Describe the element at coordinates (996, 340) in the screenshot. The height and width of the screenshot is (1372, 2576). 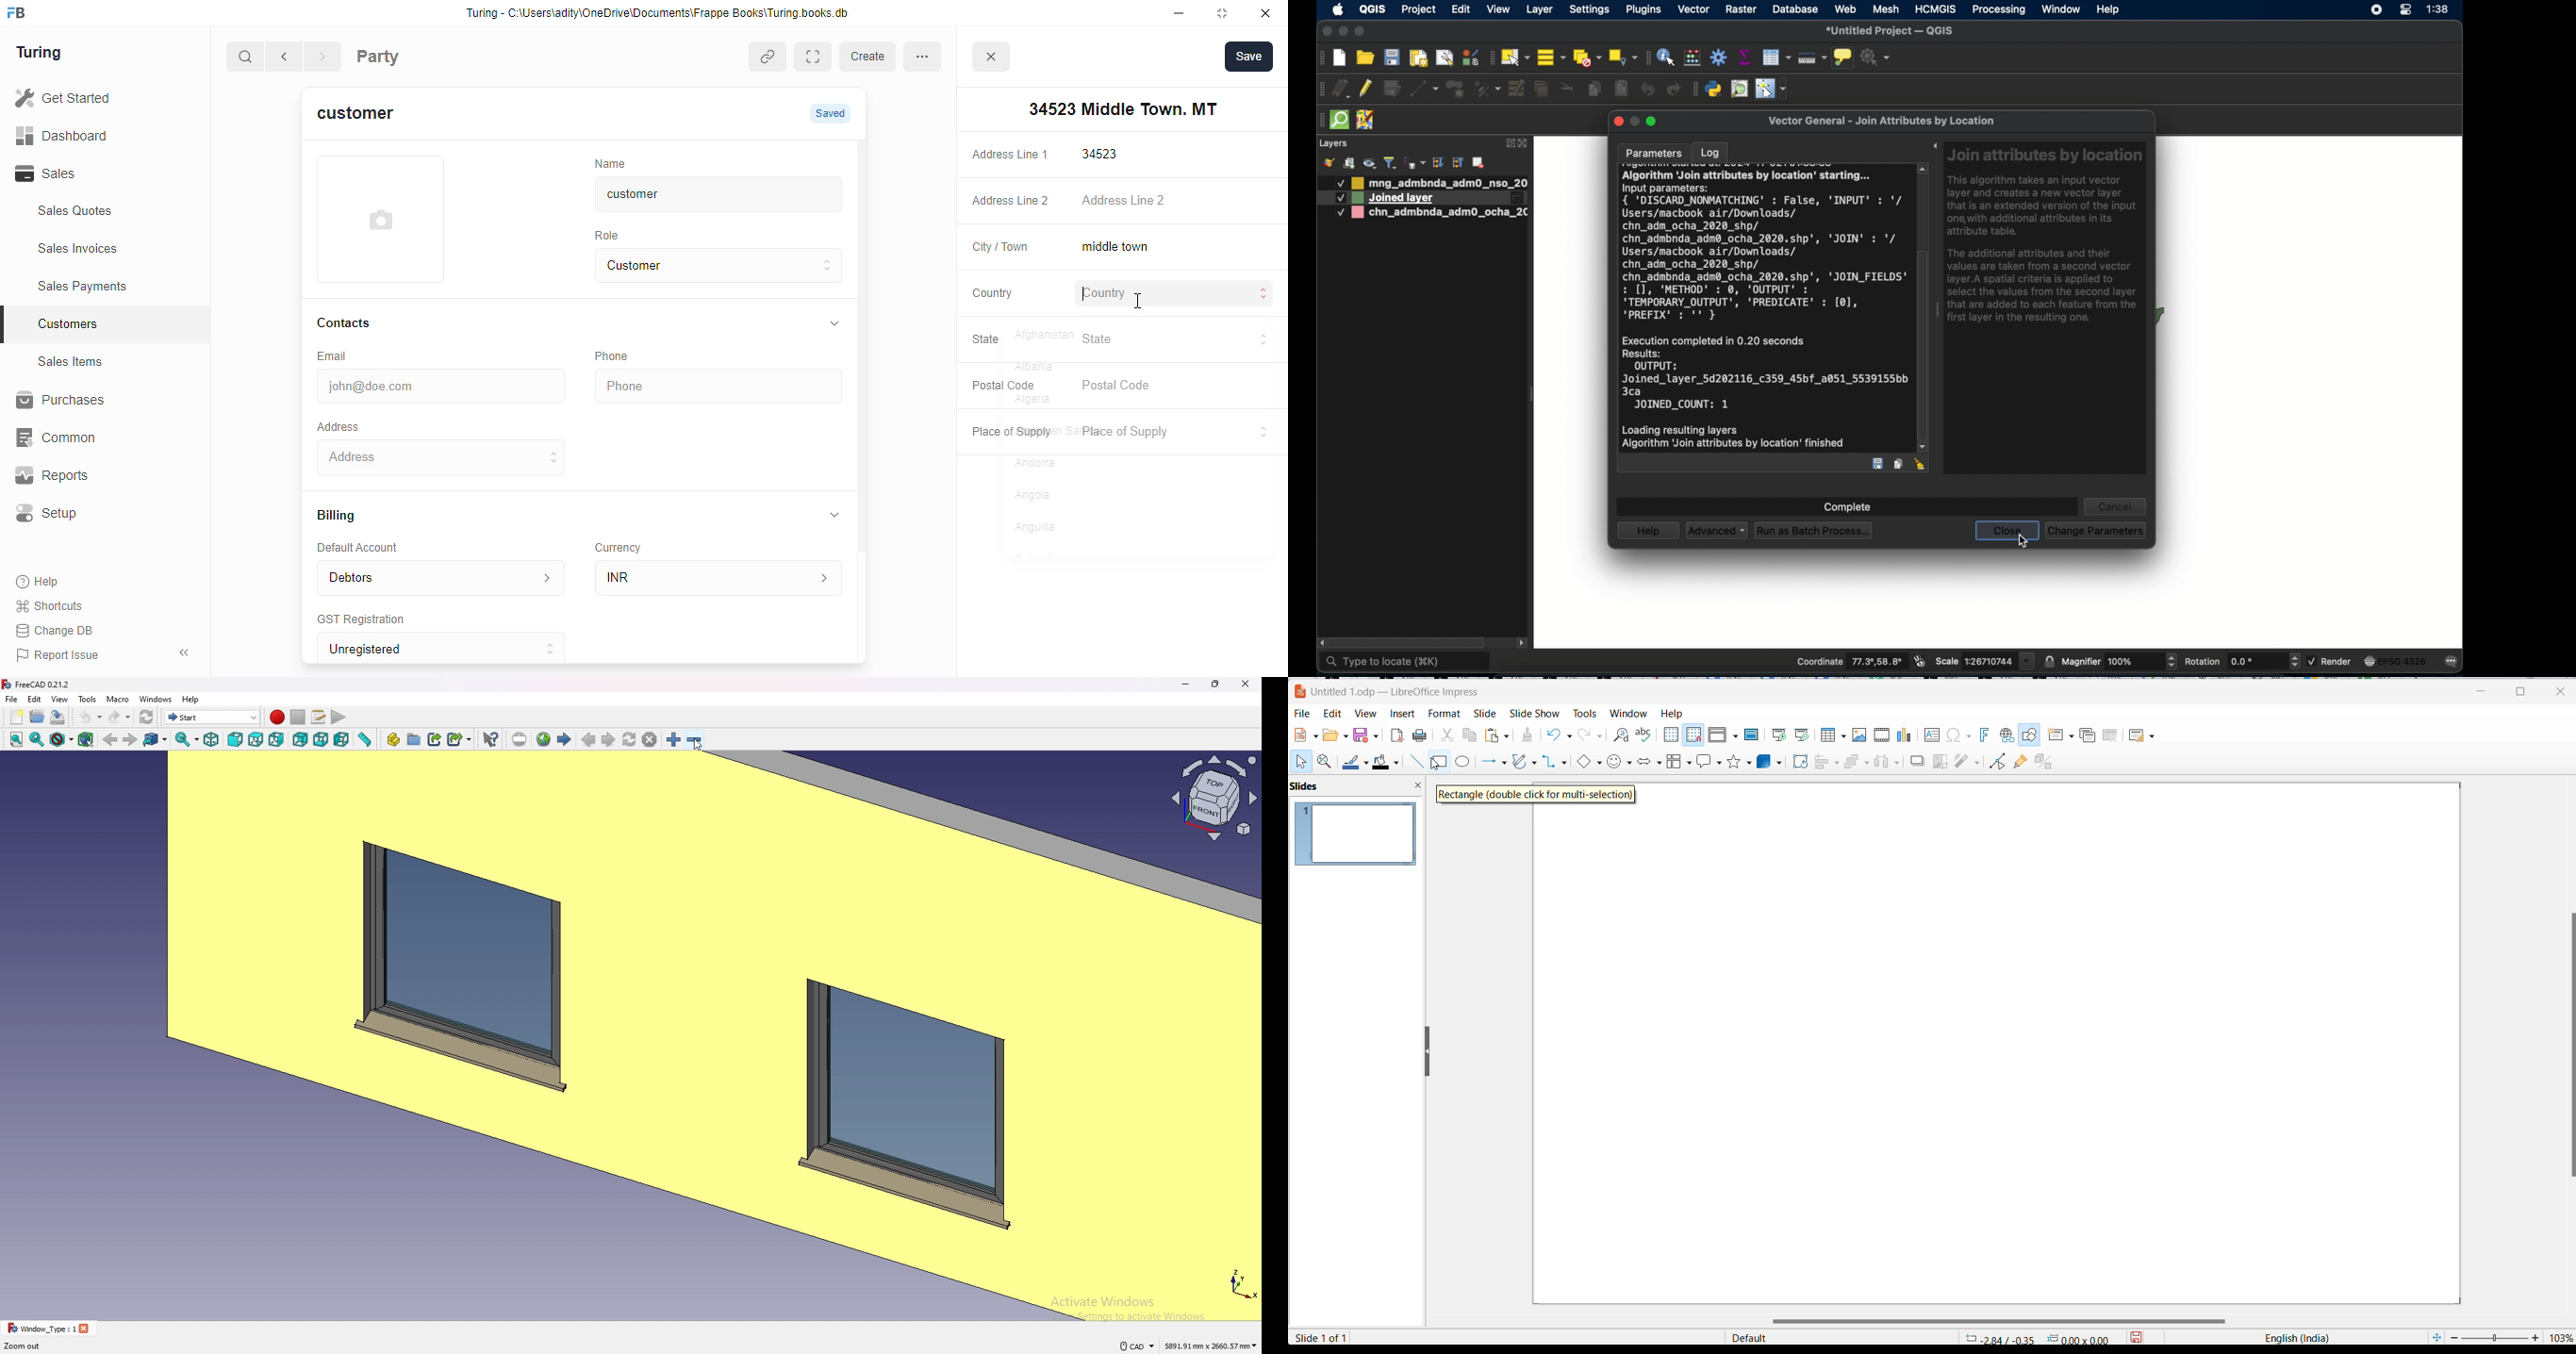
I see `State` at that location.